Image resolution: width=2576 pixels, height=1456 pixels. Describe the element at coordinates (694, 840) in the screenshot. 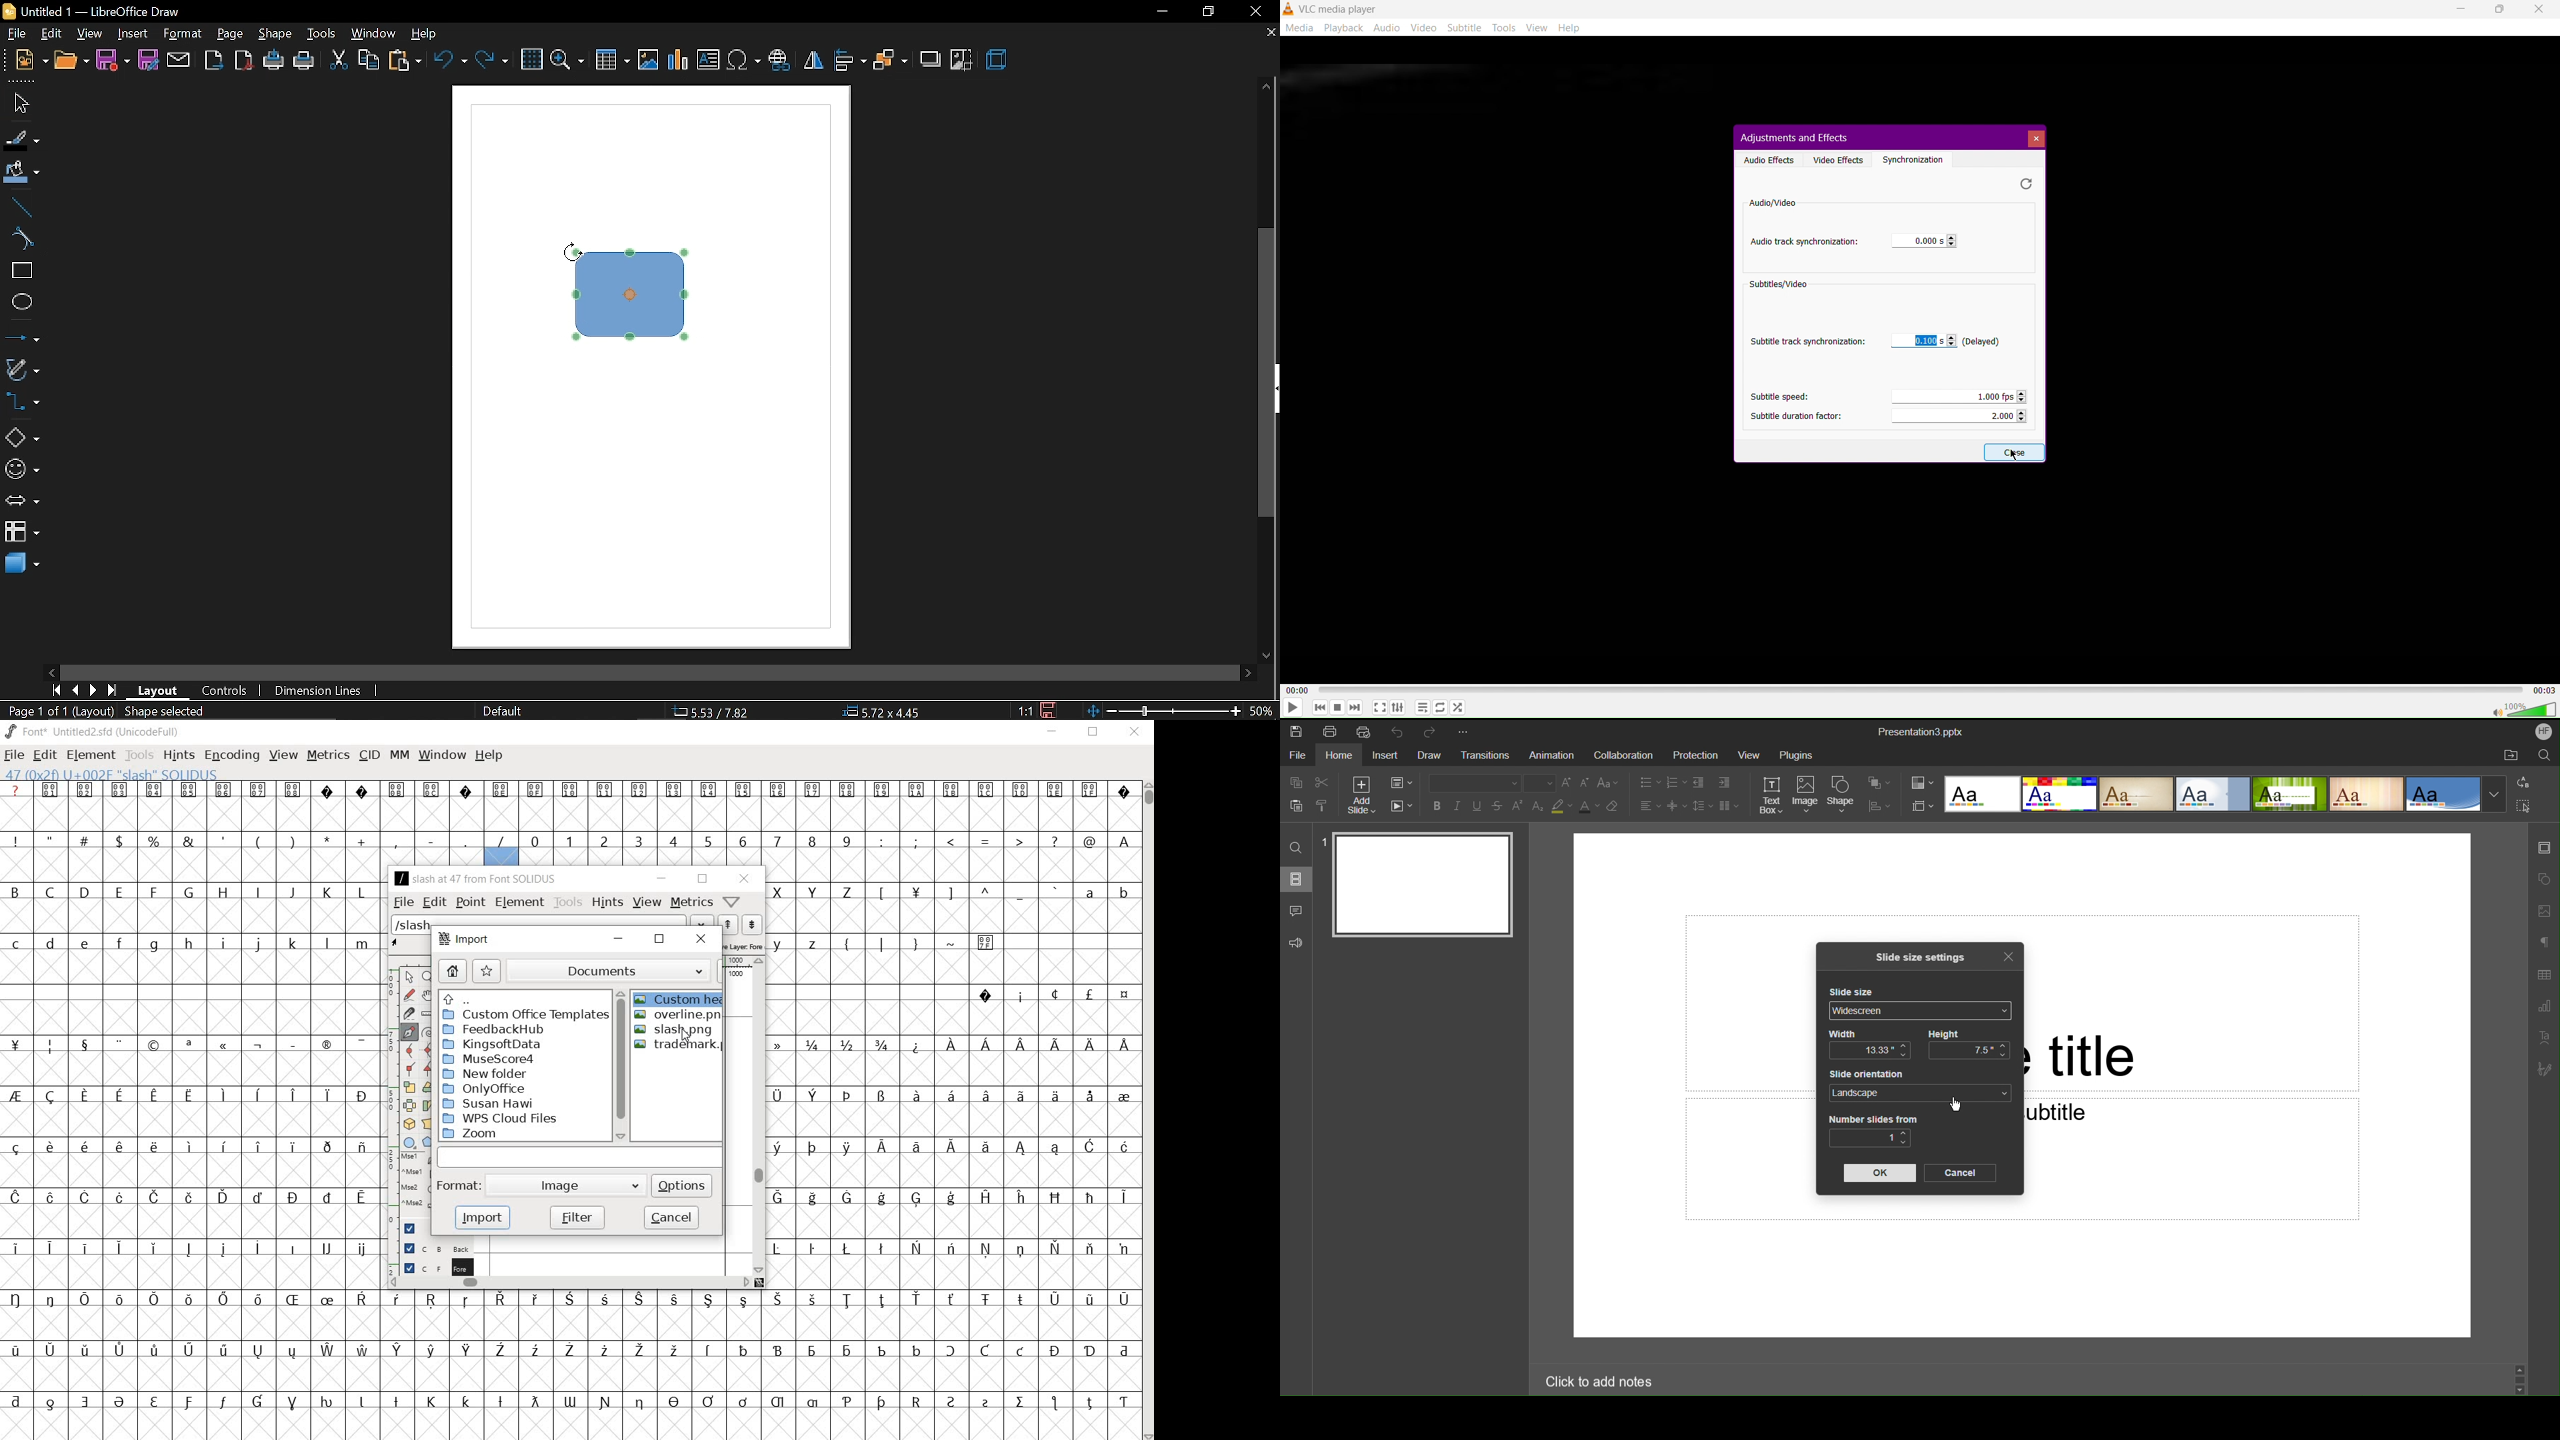

I see `numbers 0 -9 ` at that location.